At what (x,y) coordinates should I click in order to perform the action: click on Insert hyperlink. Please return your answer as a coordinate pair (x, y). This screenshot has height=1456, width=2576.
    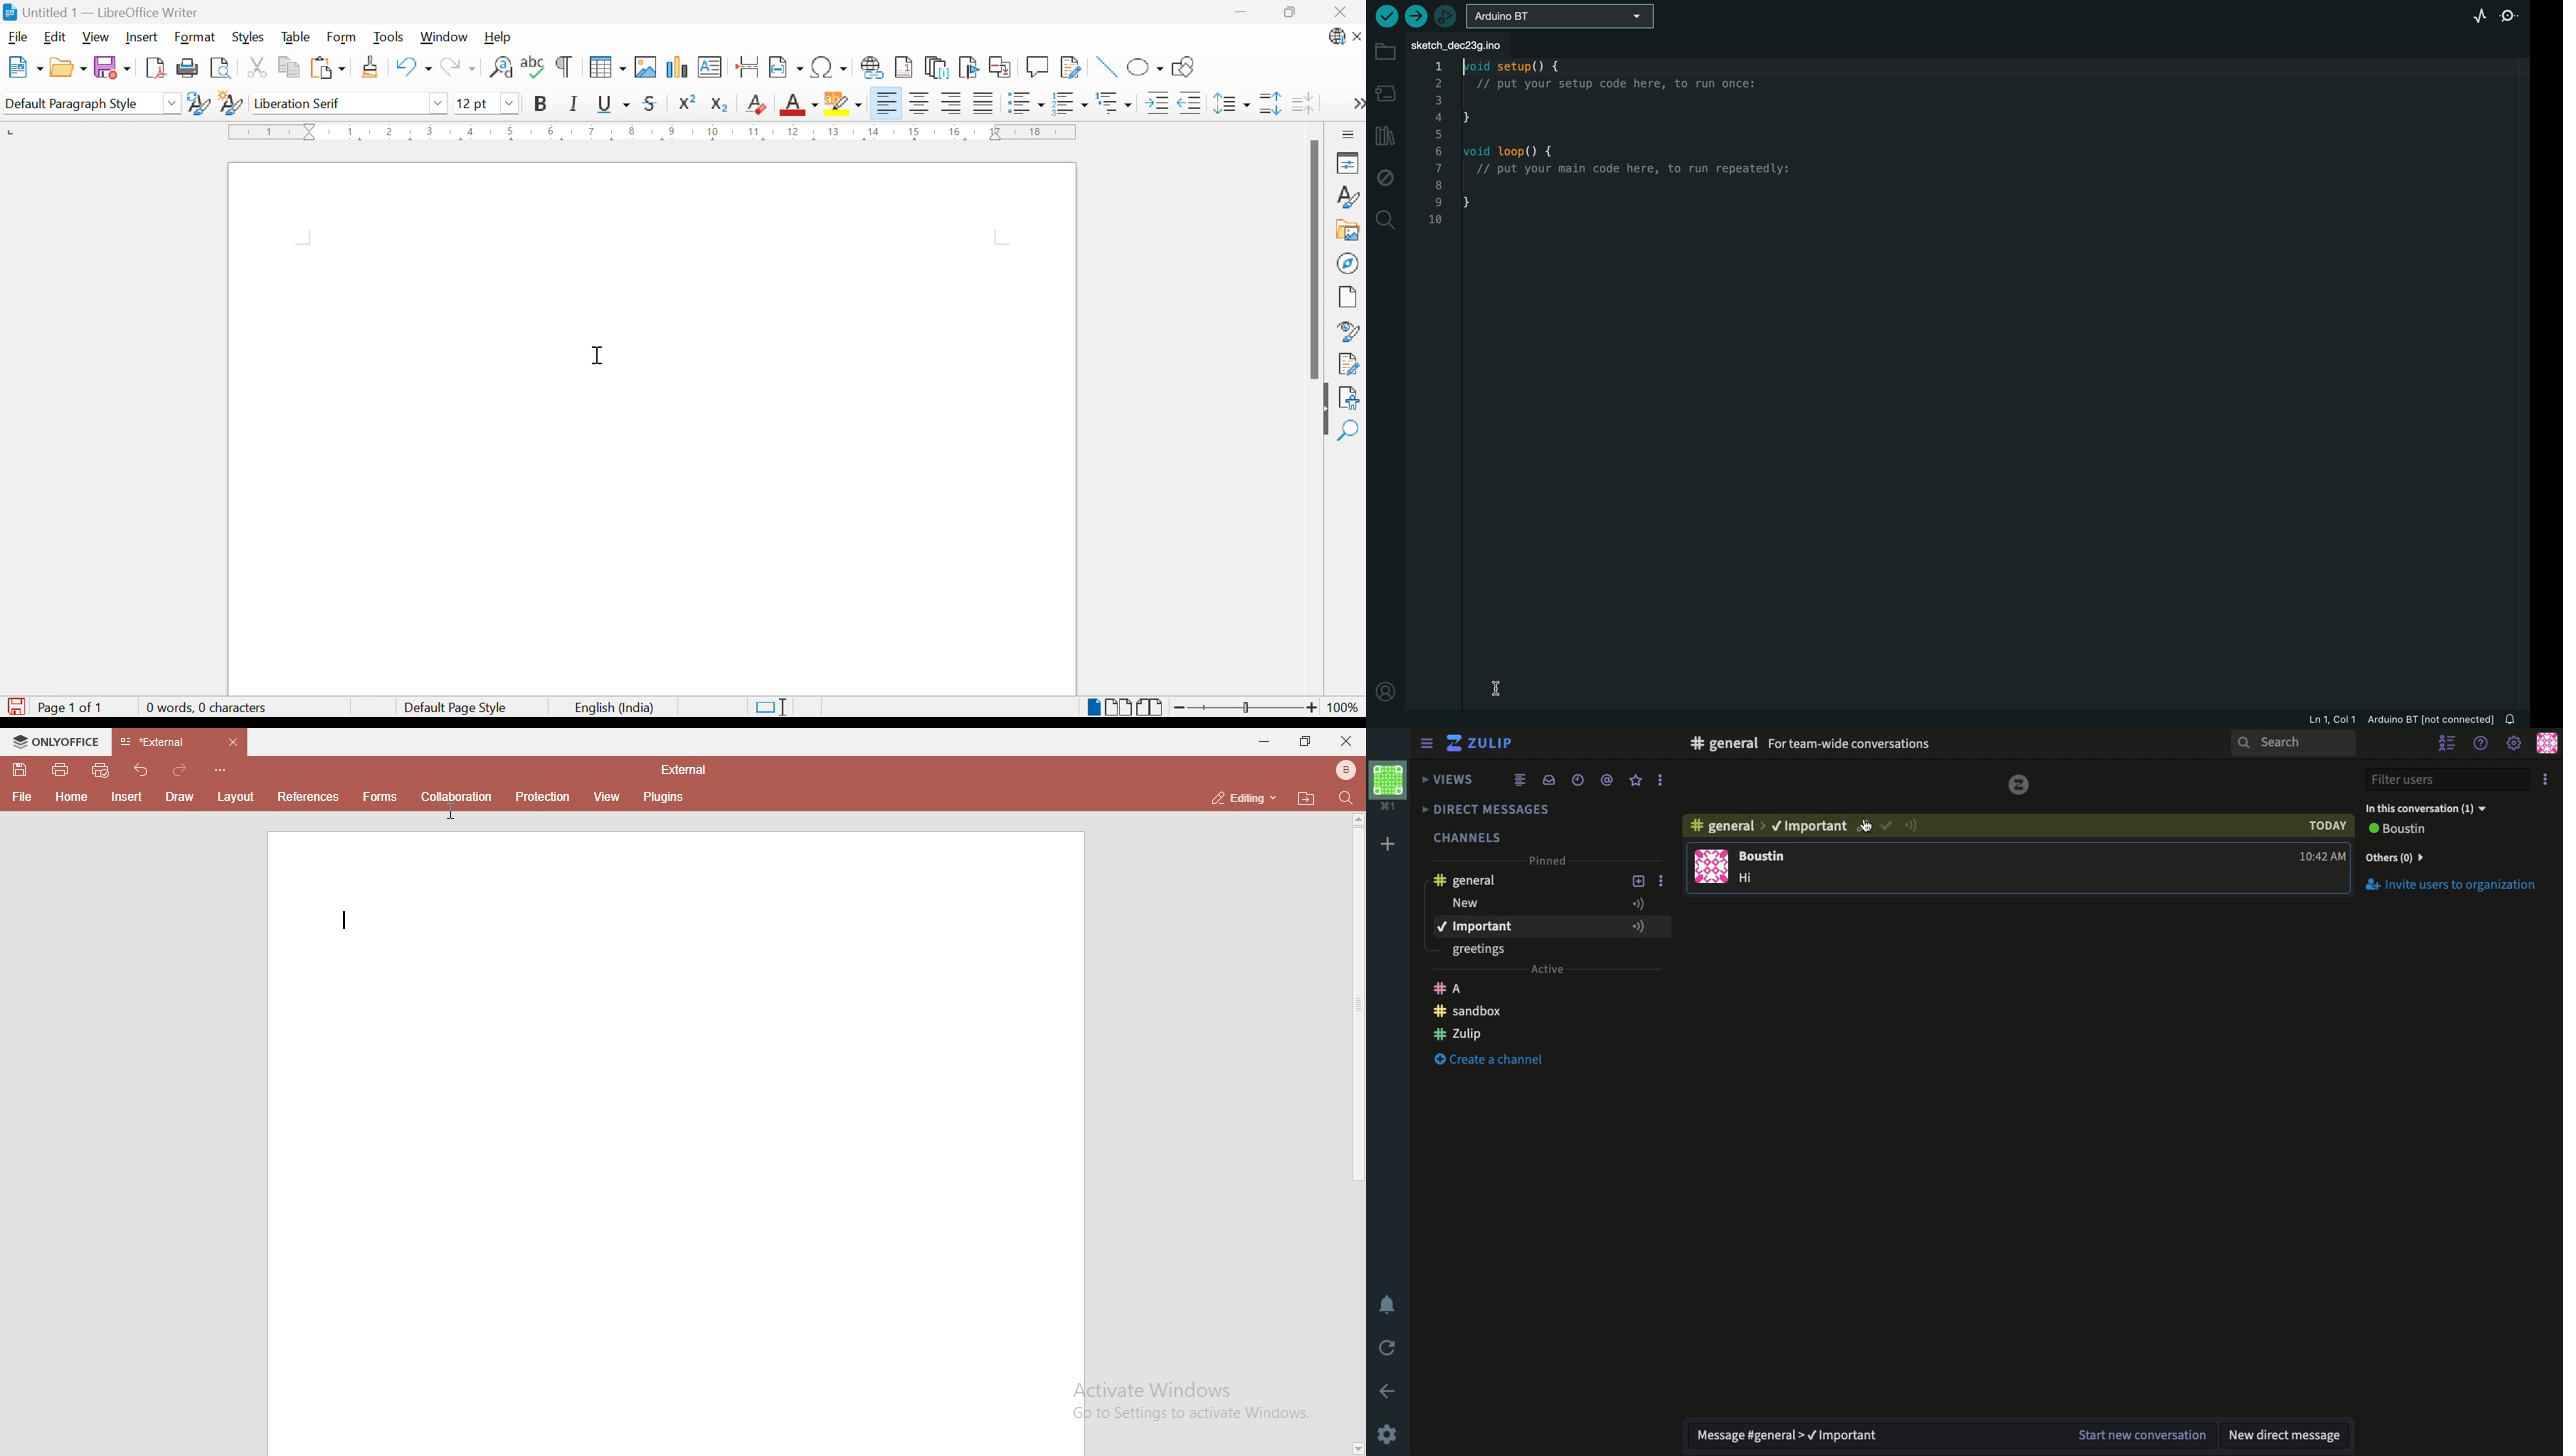
    Looking at the image, I should click on (873, 67).